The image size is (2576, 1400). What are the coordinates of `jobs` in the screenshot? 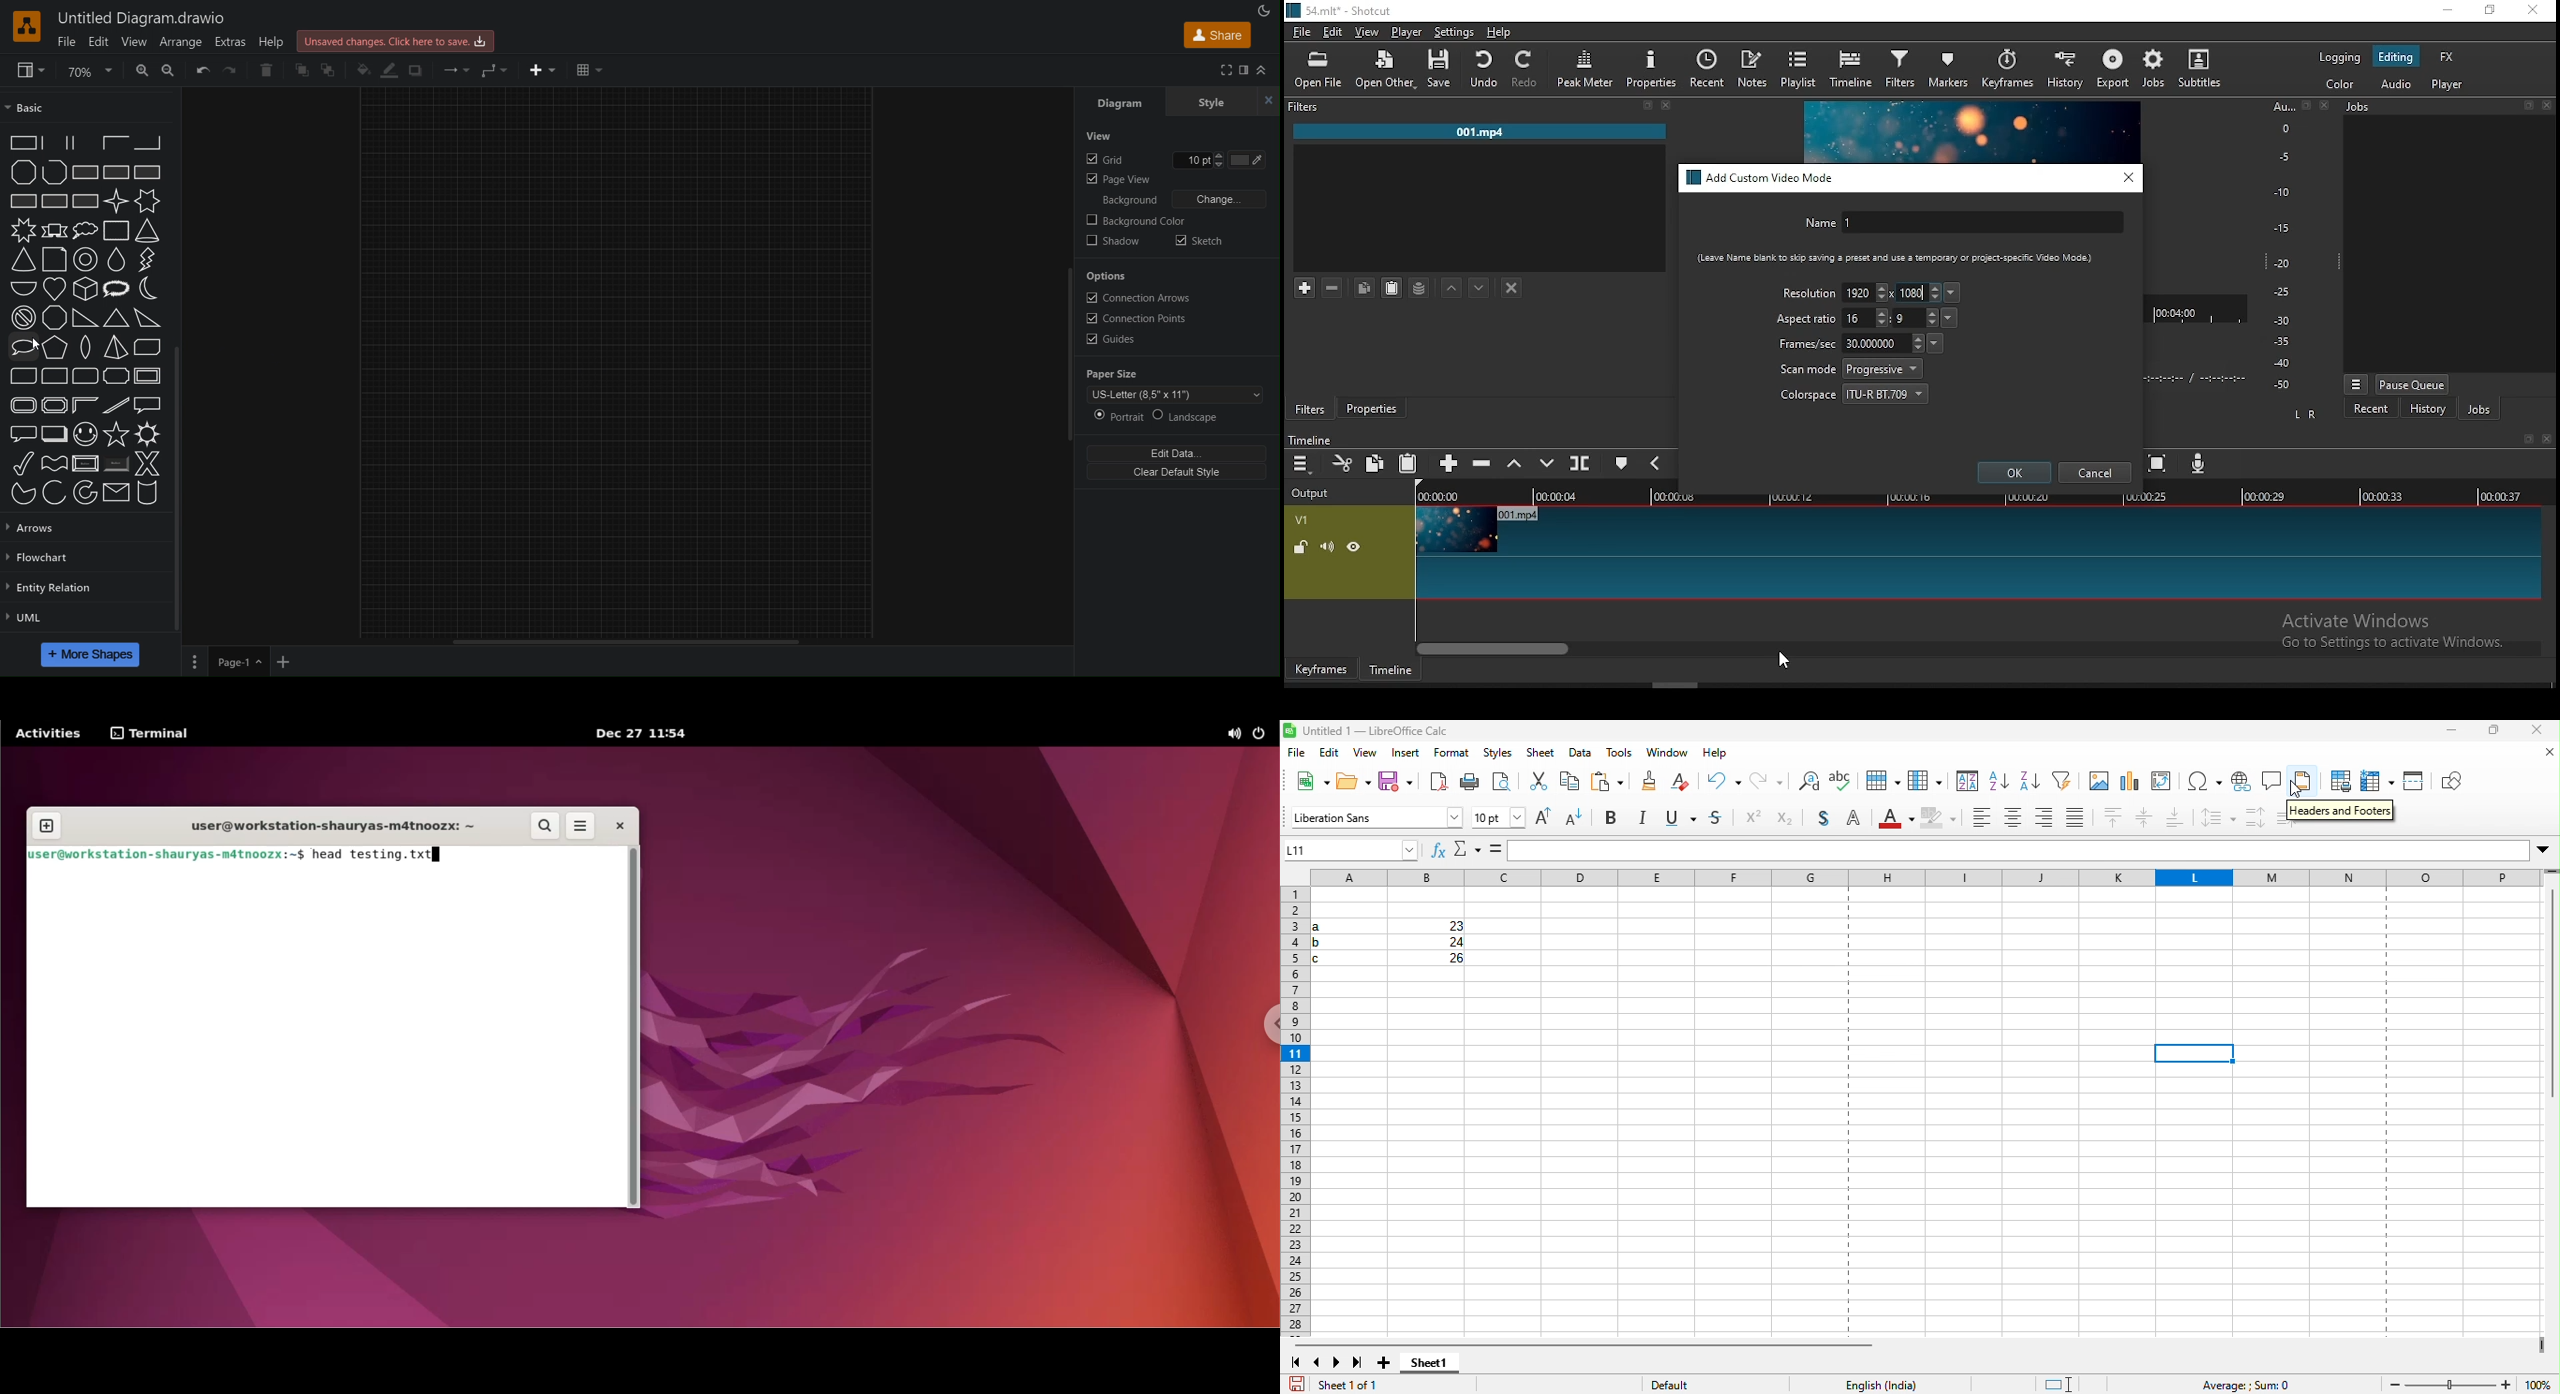 It's located at (2479, 410).